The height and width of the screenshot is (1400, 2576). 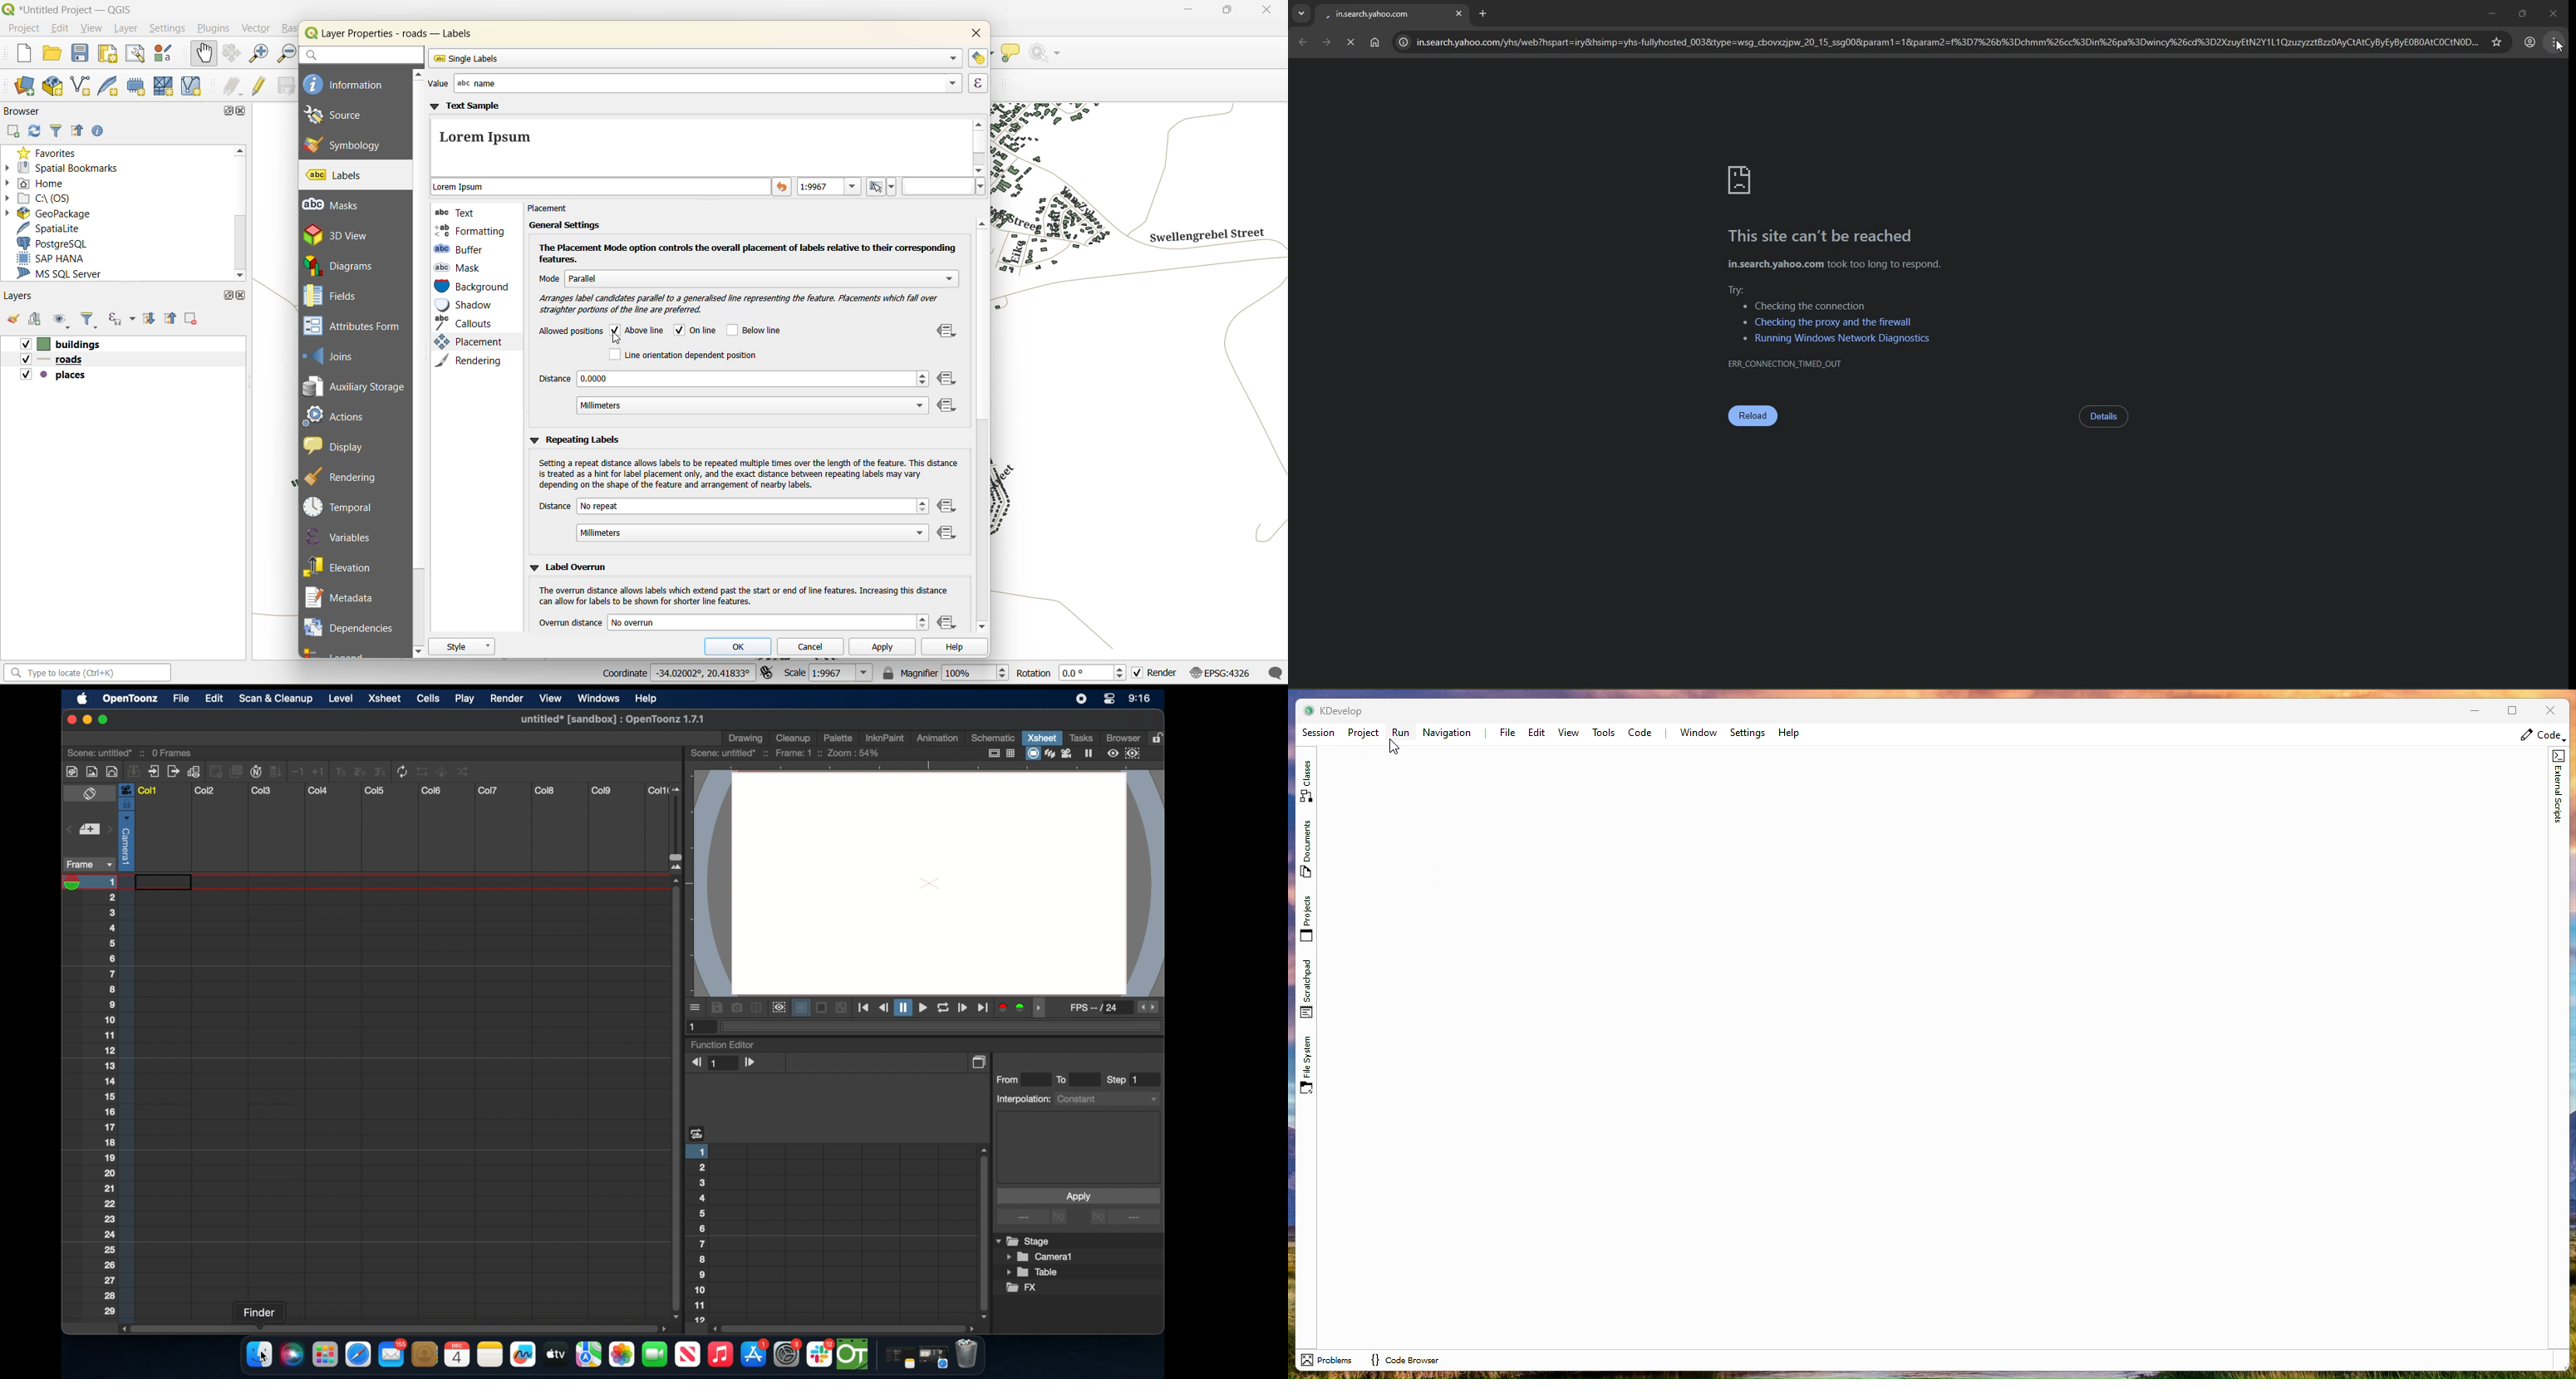 I want to click on new shapefile layer, so click(x=87, y=87).